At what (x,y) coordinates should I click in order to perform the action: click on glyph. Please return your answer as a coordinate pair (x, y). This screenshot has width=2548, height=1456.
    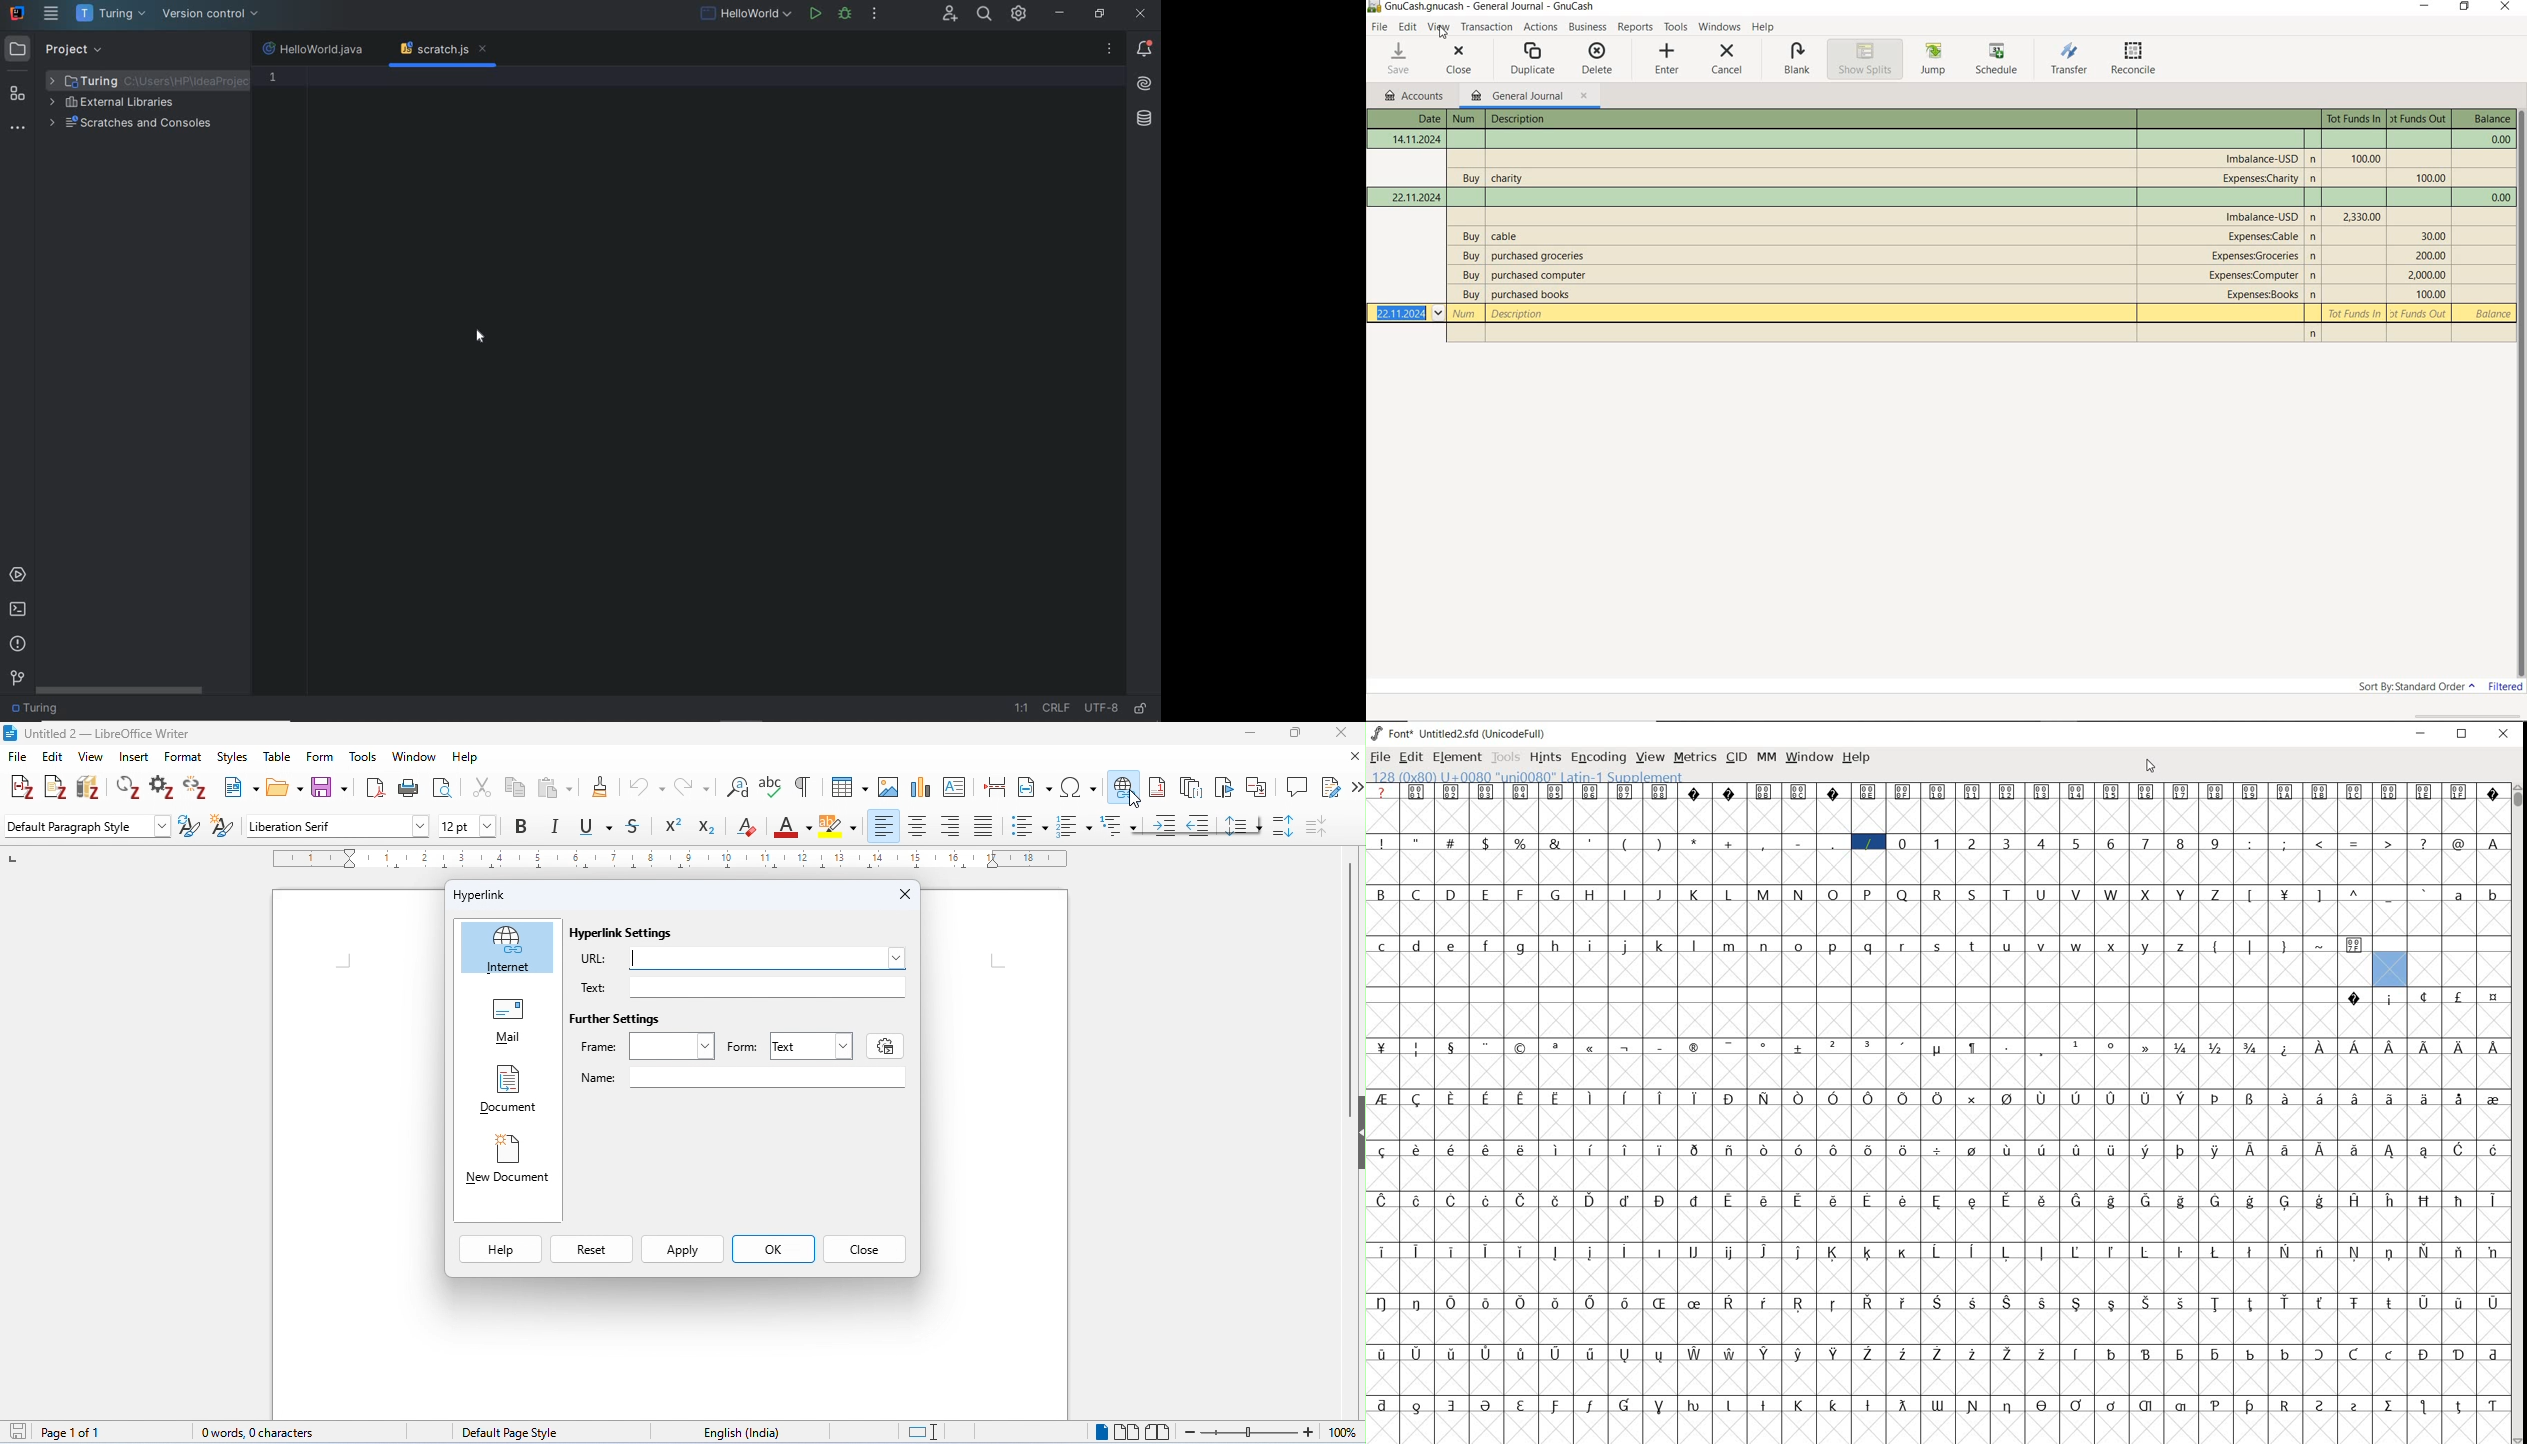
    Looking at the image, I should click on (1729, 794).